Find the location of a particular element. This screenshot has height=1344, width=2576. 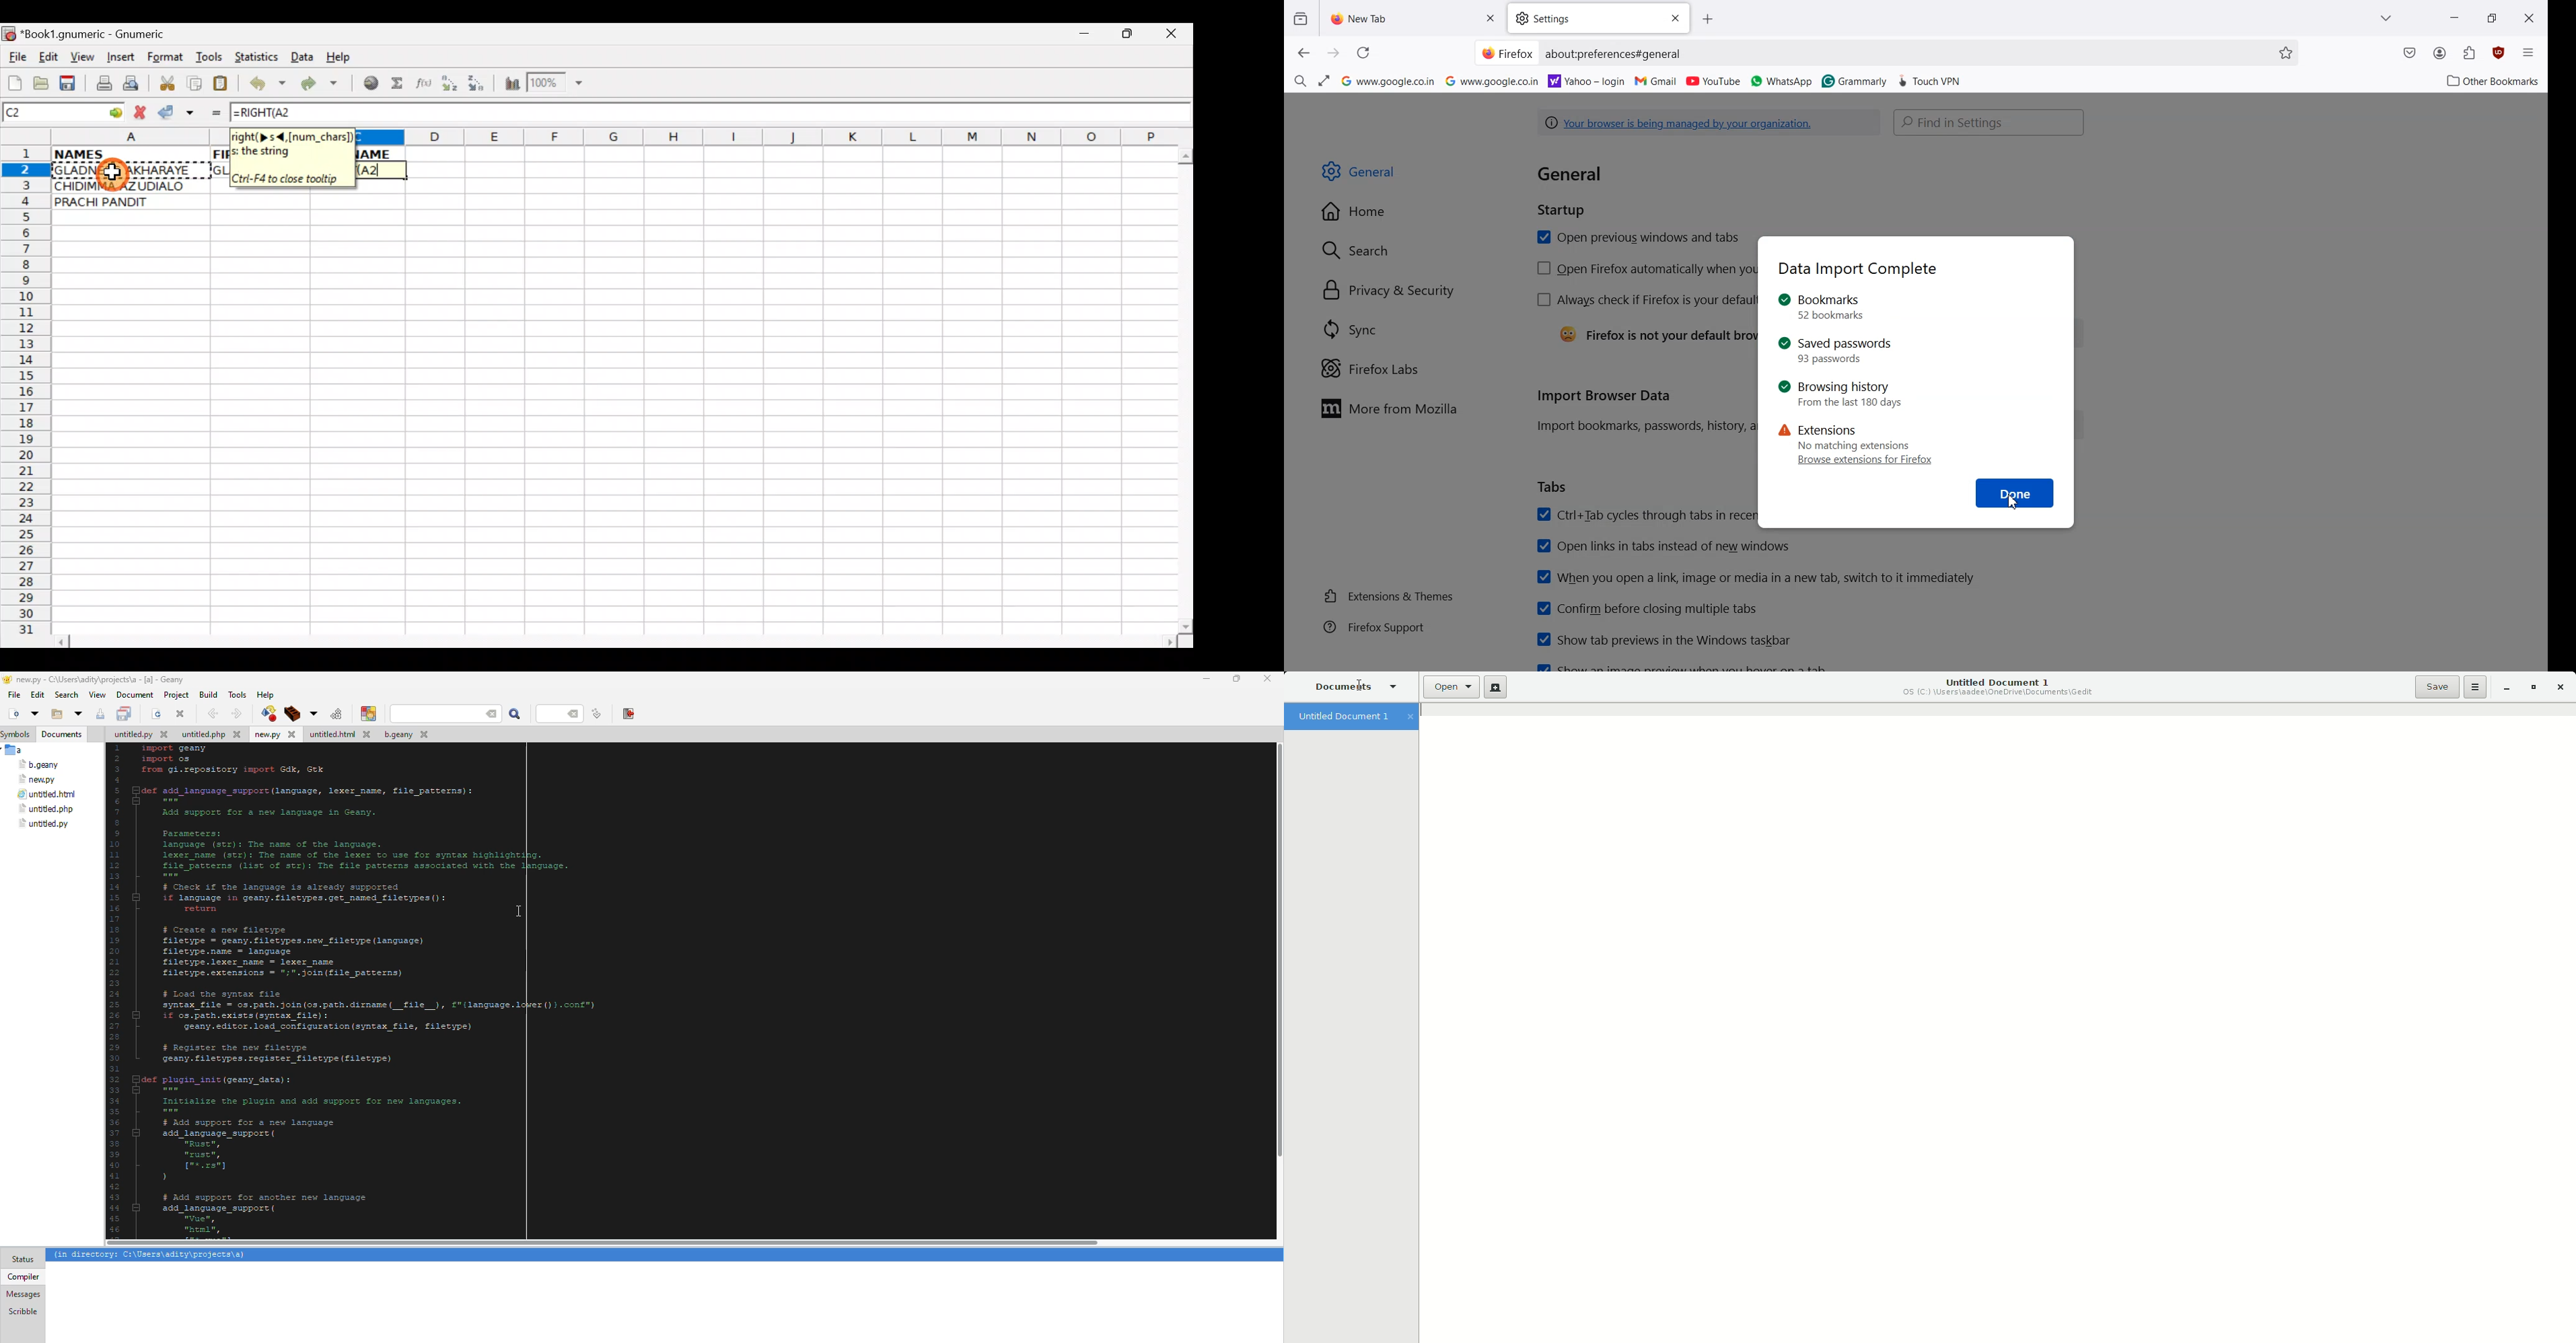

Extensions & Themes is located at coordinates (1389, 596).